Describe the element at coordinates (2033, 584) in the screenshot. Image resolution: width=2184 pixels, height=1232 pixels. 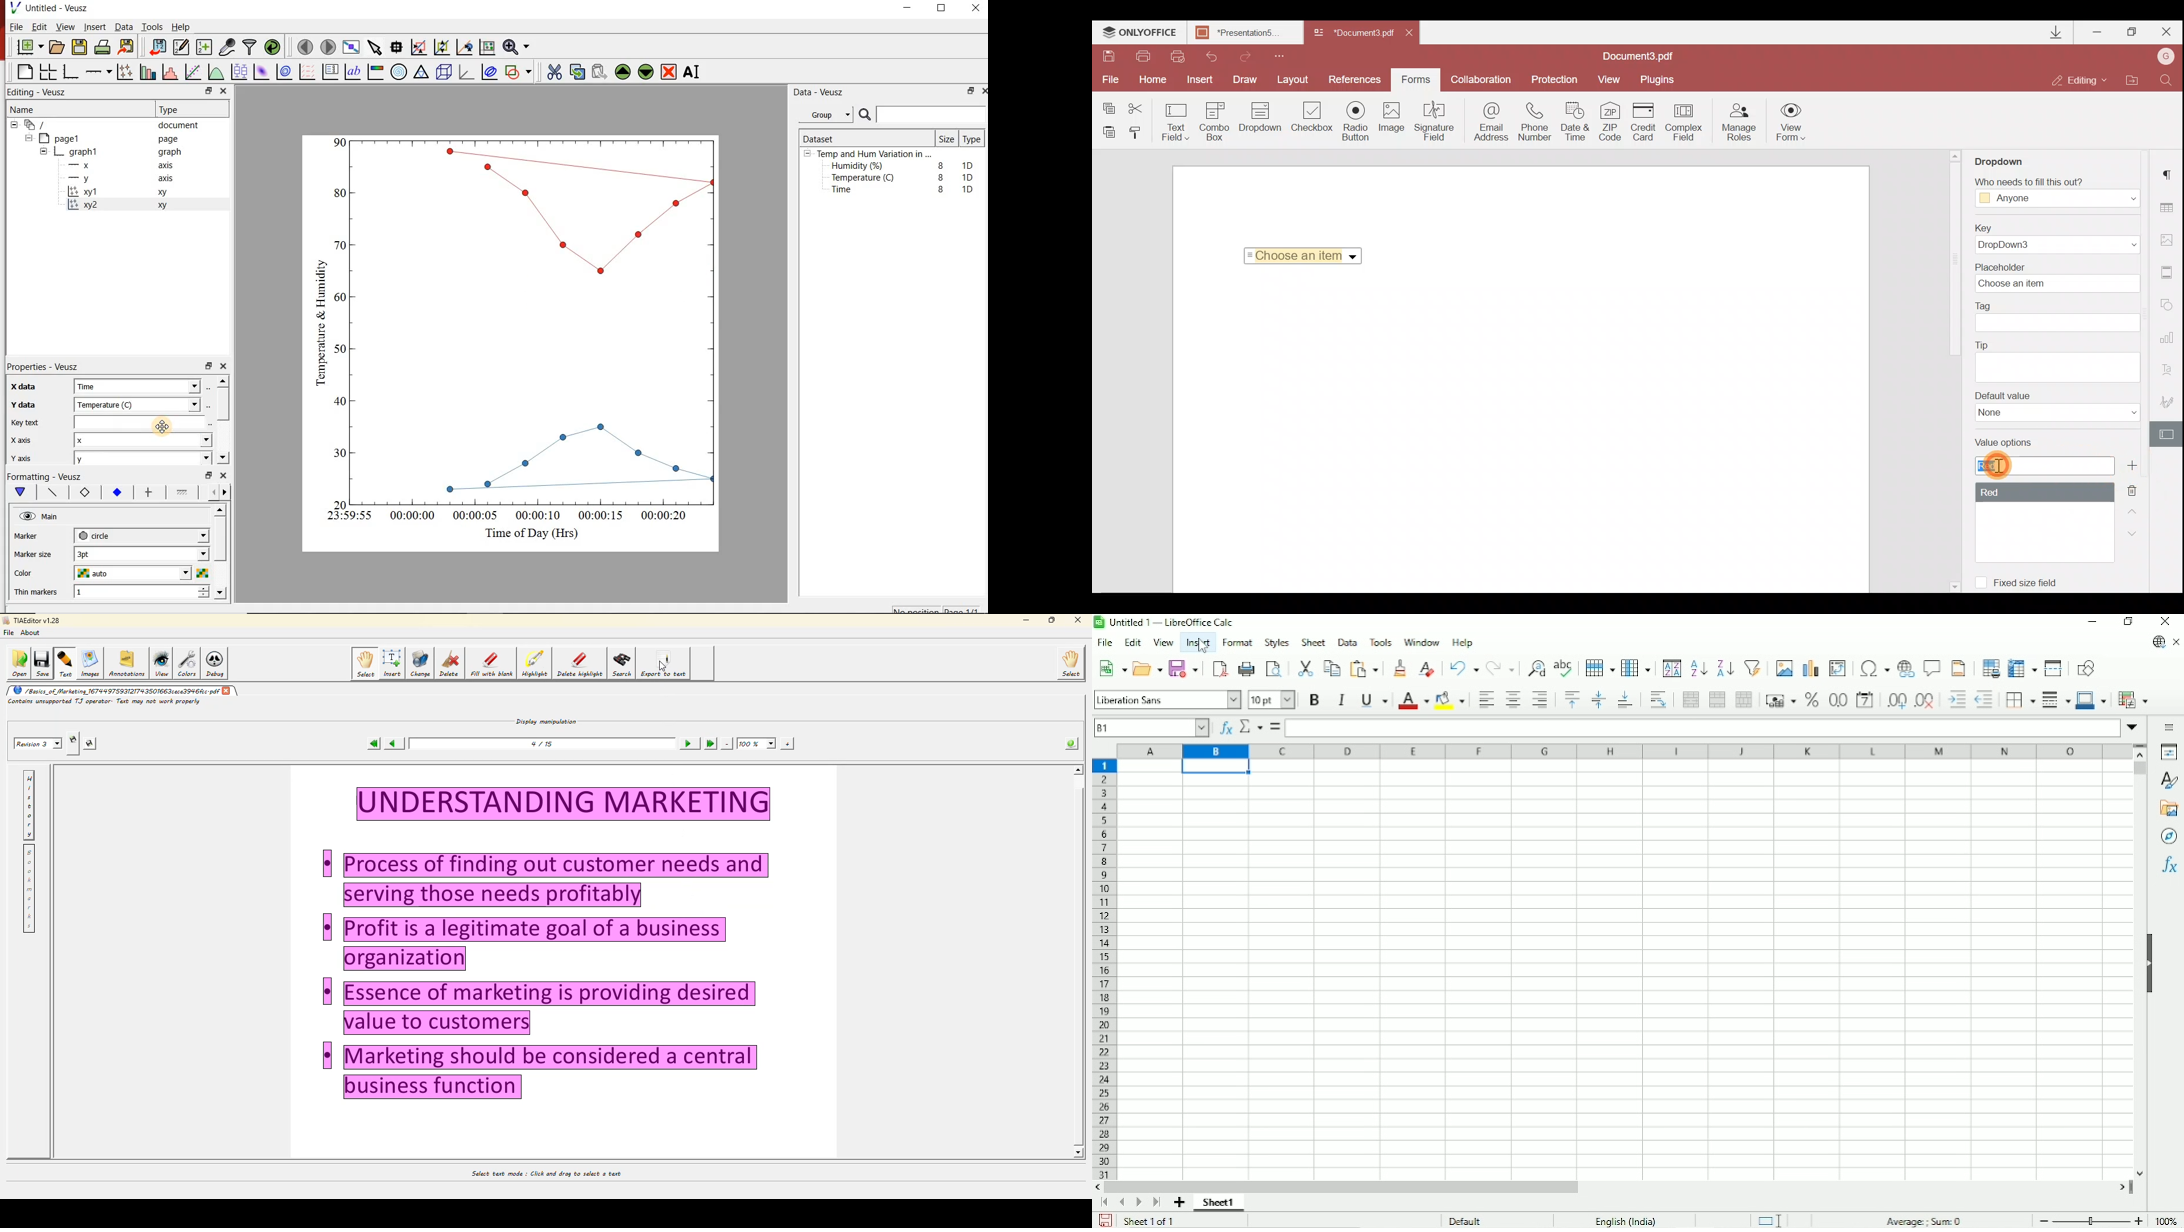
I see `Fixed size field` at that location.